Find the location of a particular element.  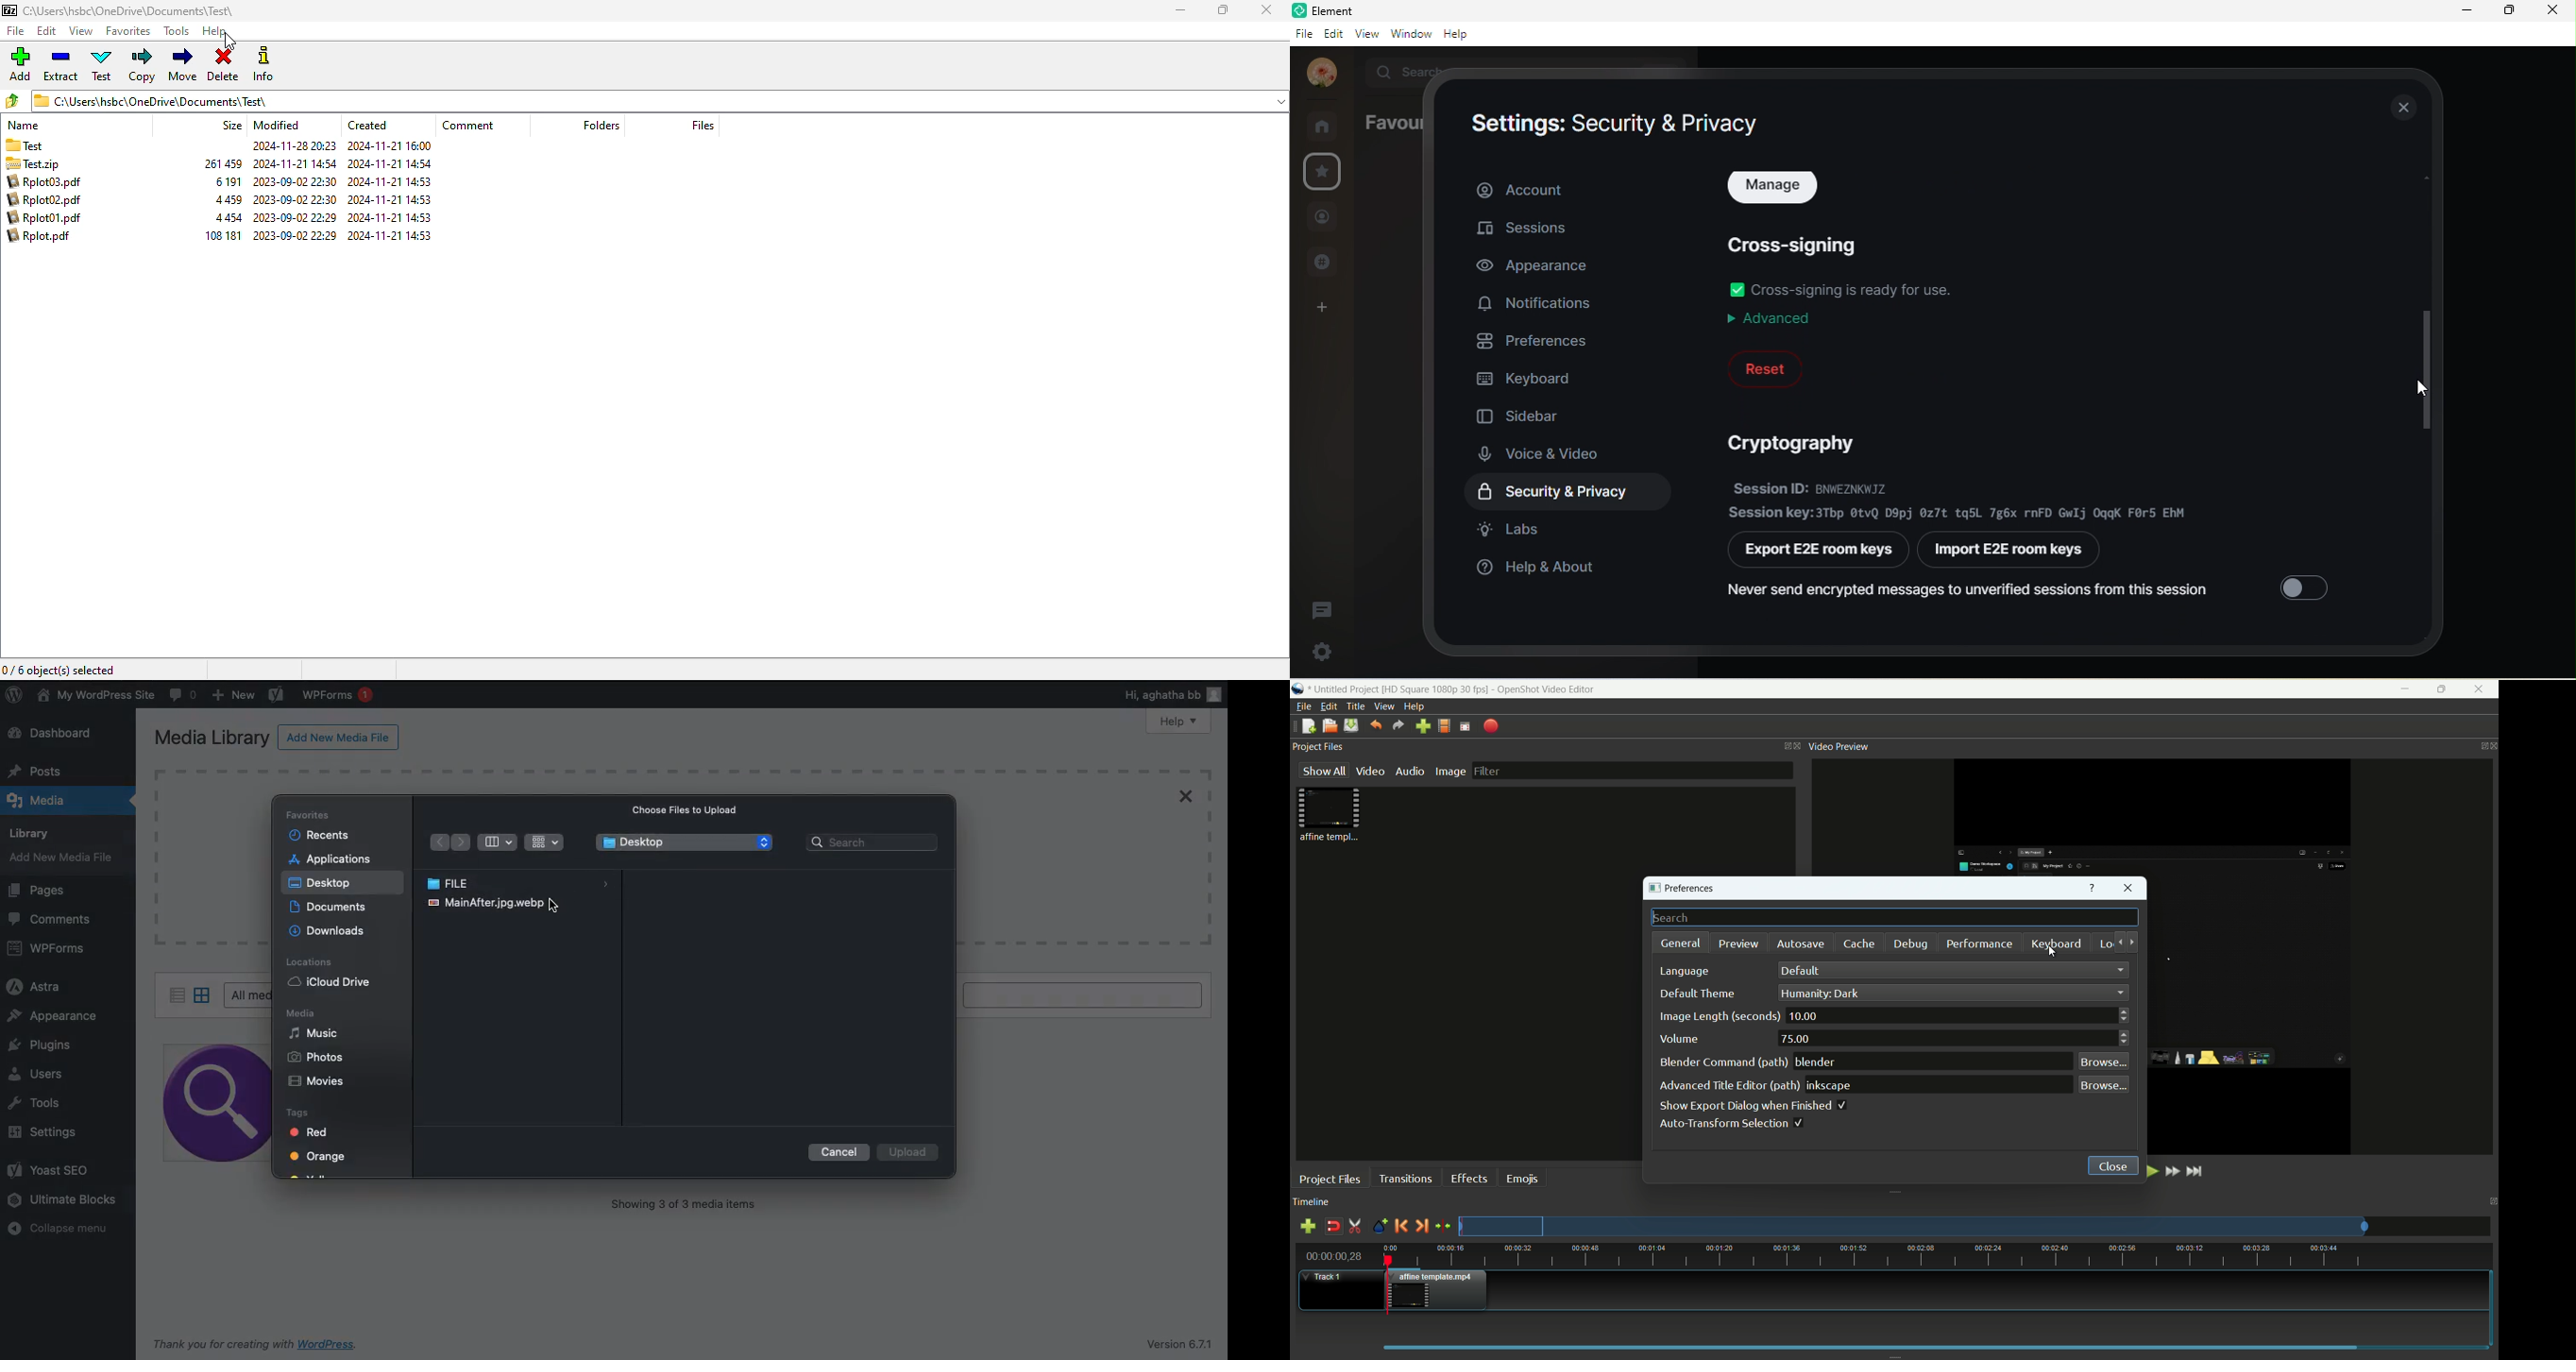

2024-11-21 14:54 is located at coordinates (295, 163).